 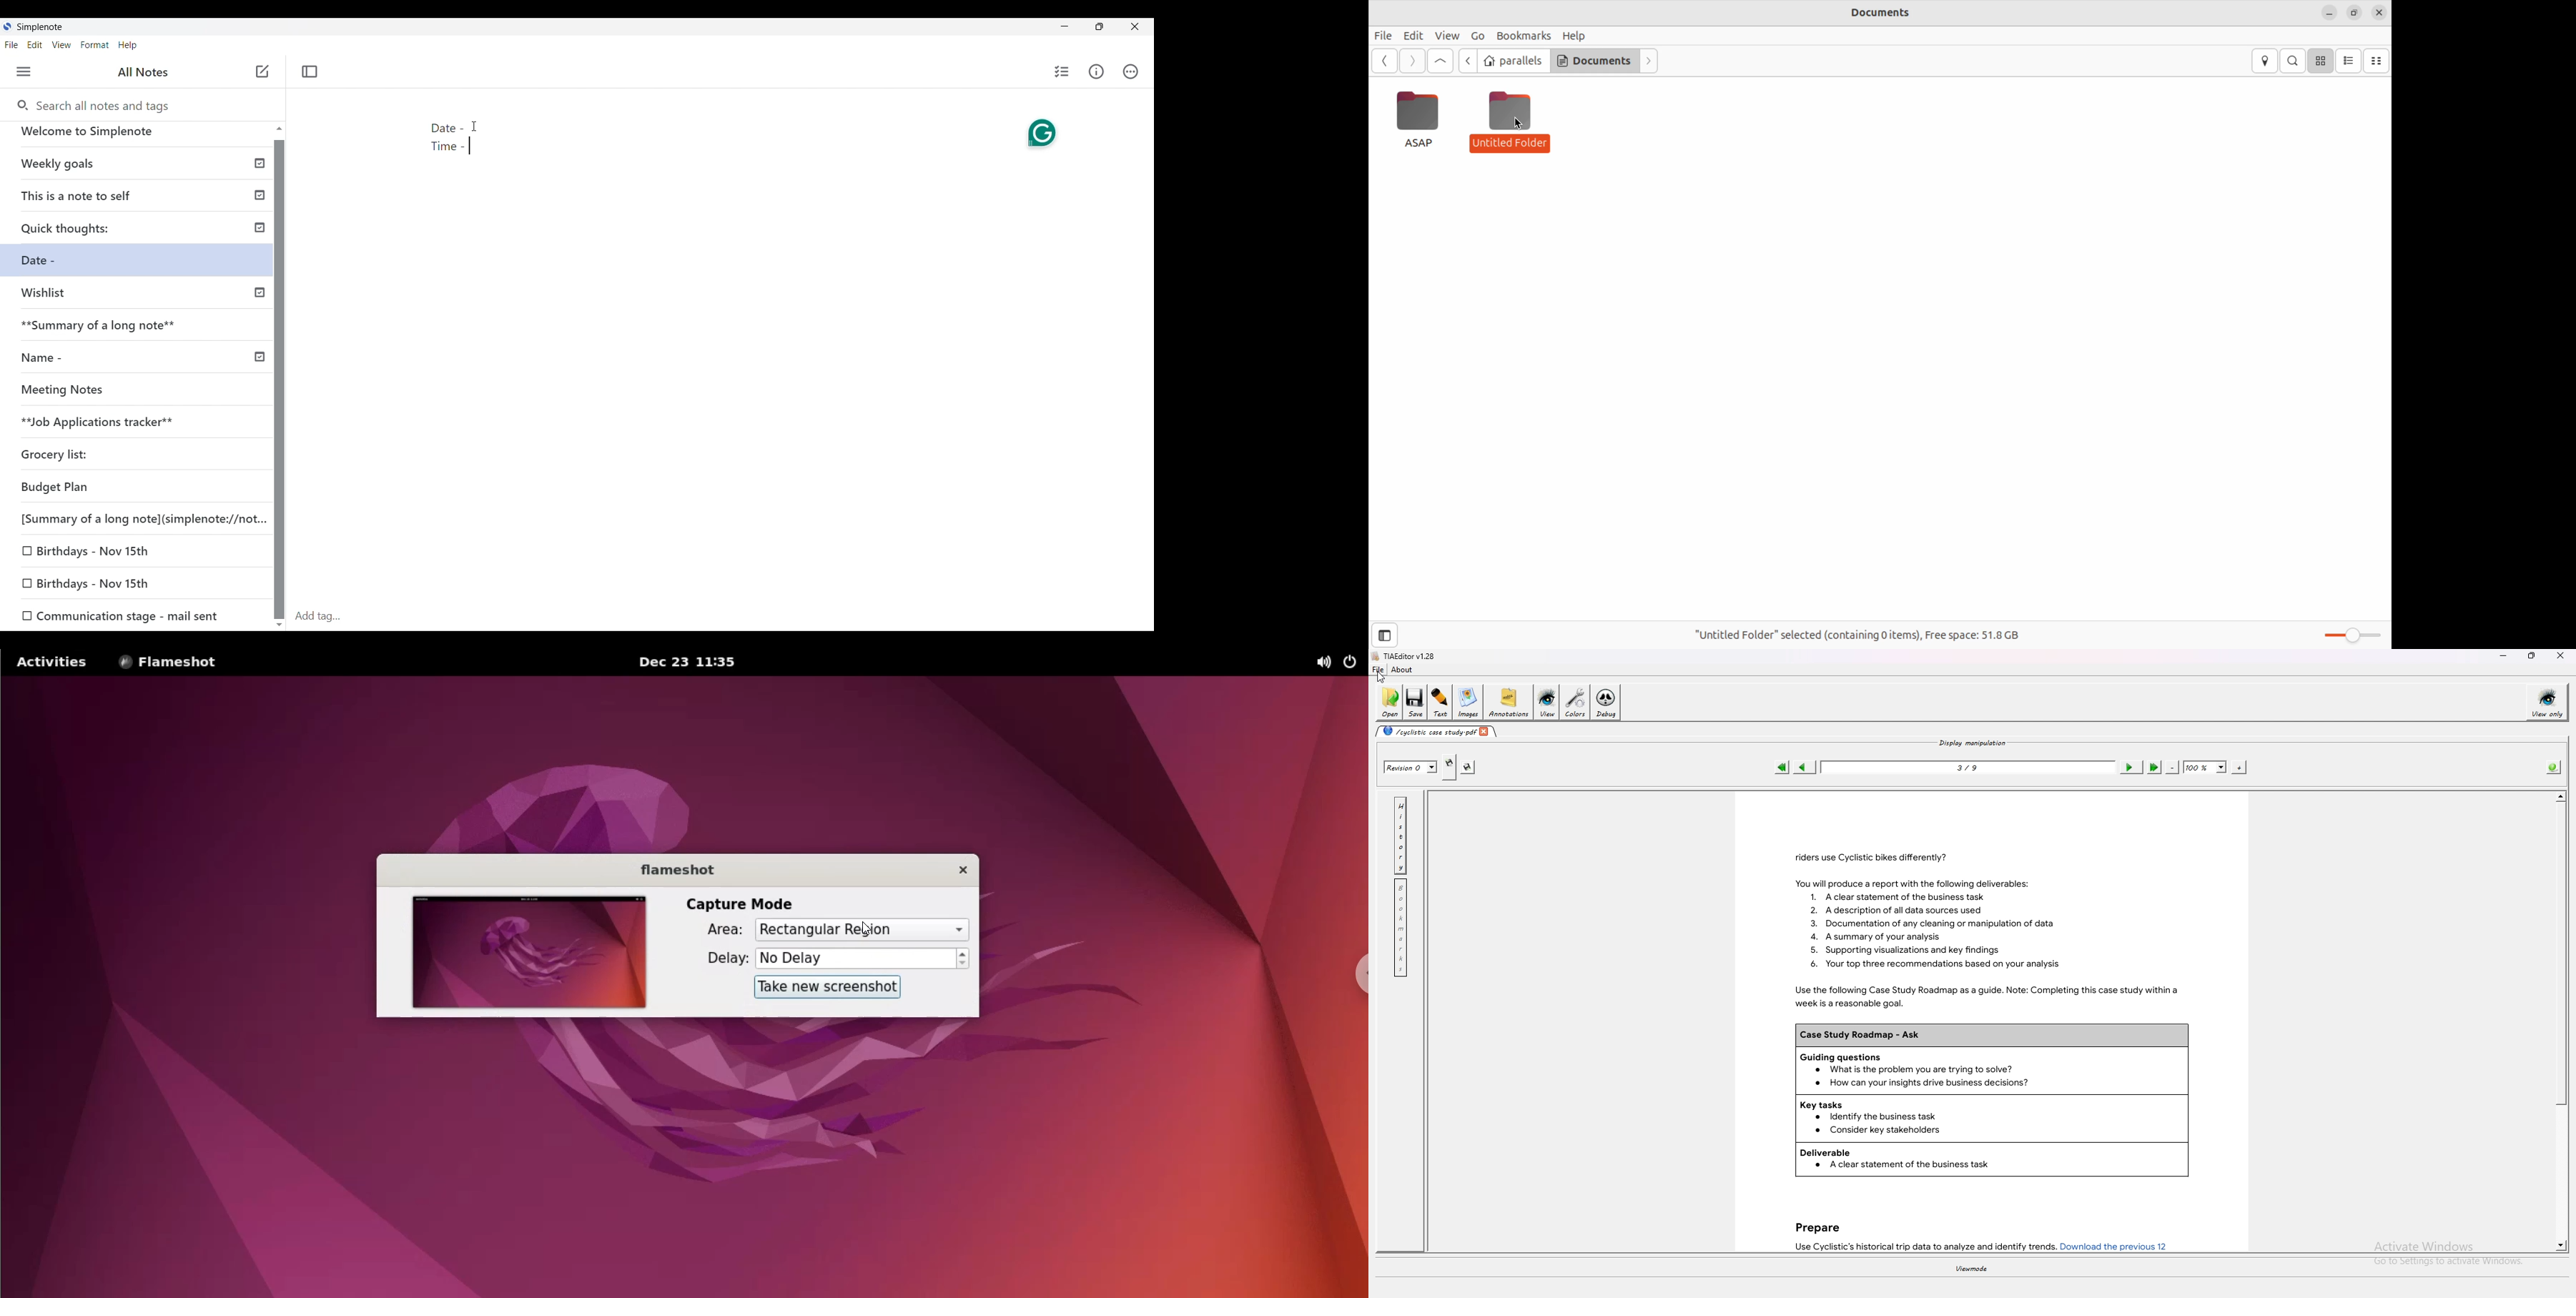 What do you see at coordinates (141, 232) in the screenshot?
I see `Published note indicated by check icon` at bounding box center [141, 232].